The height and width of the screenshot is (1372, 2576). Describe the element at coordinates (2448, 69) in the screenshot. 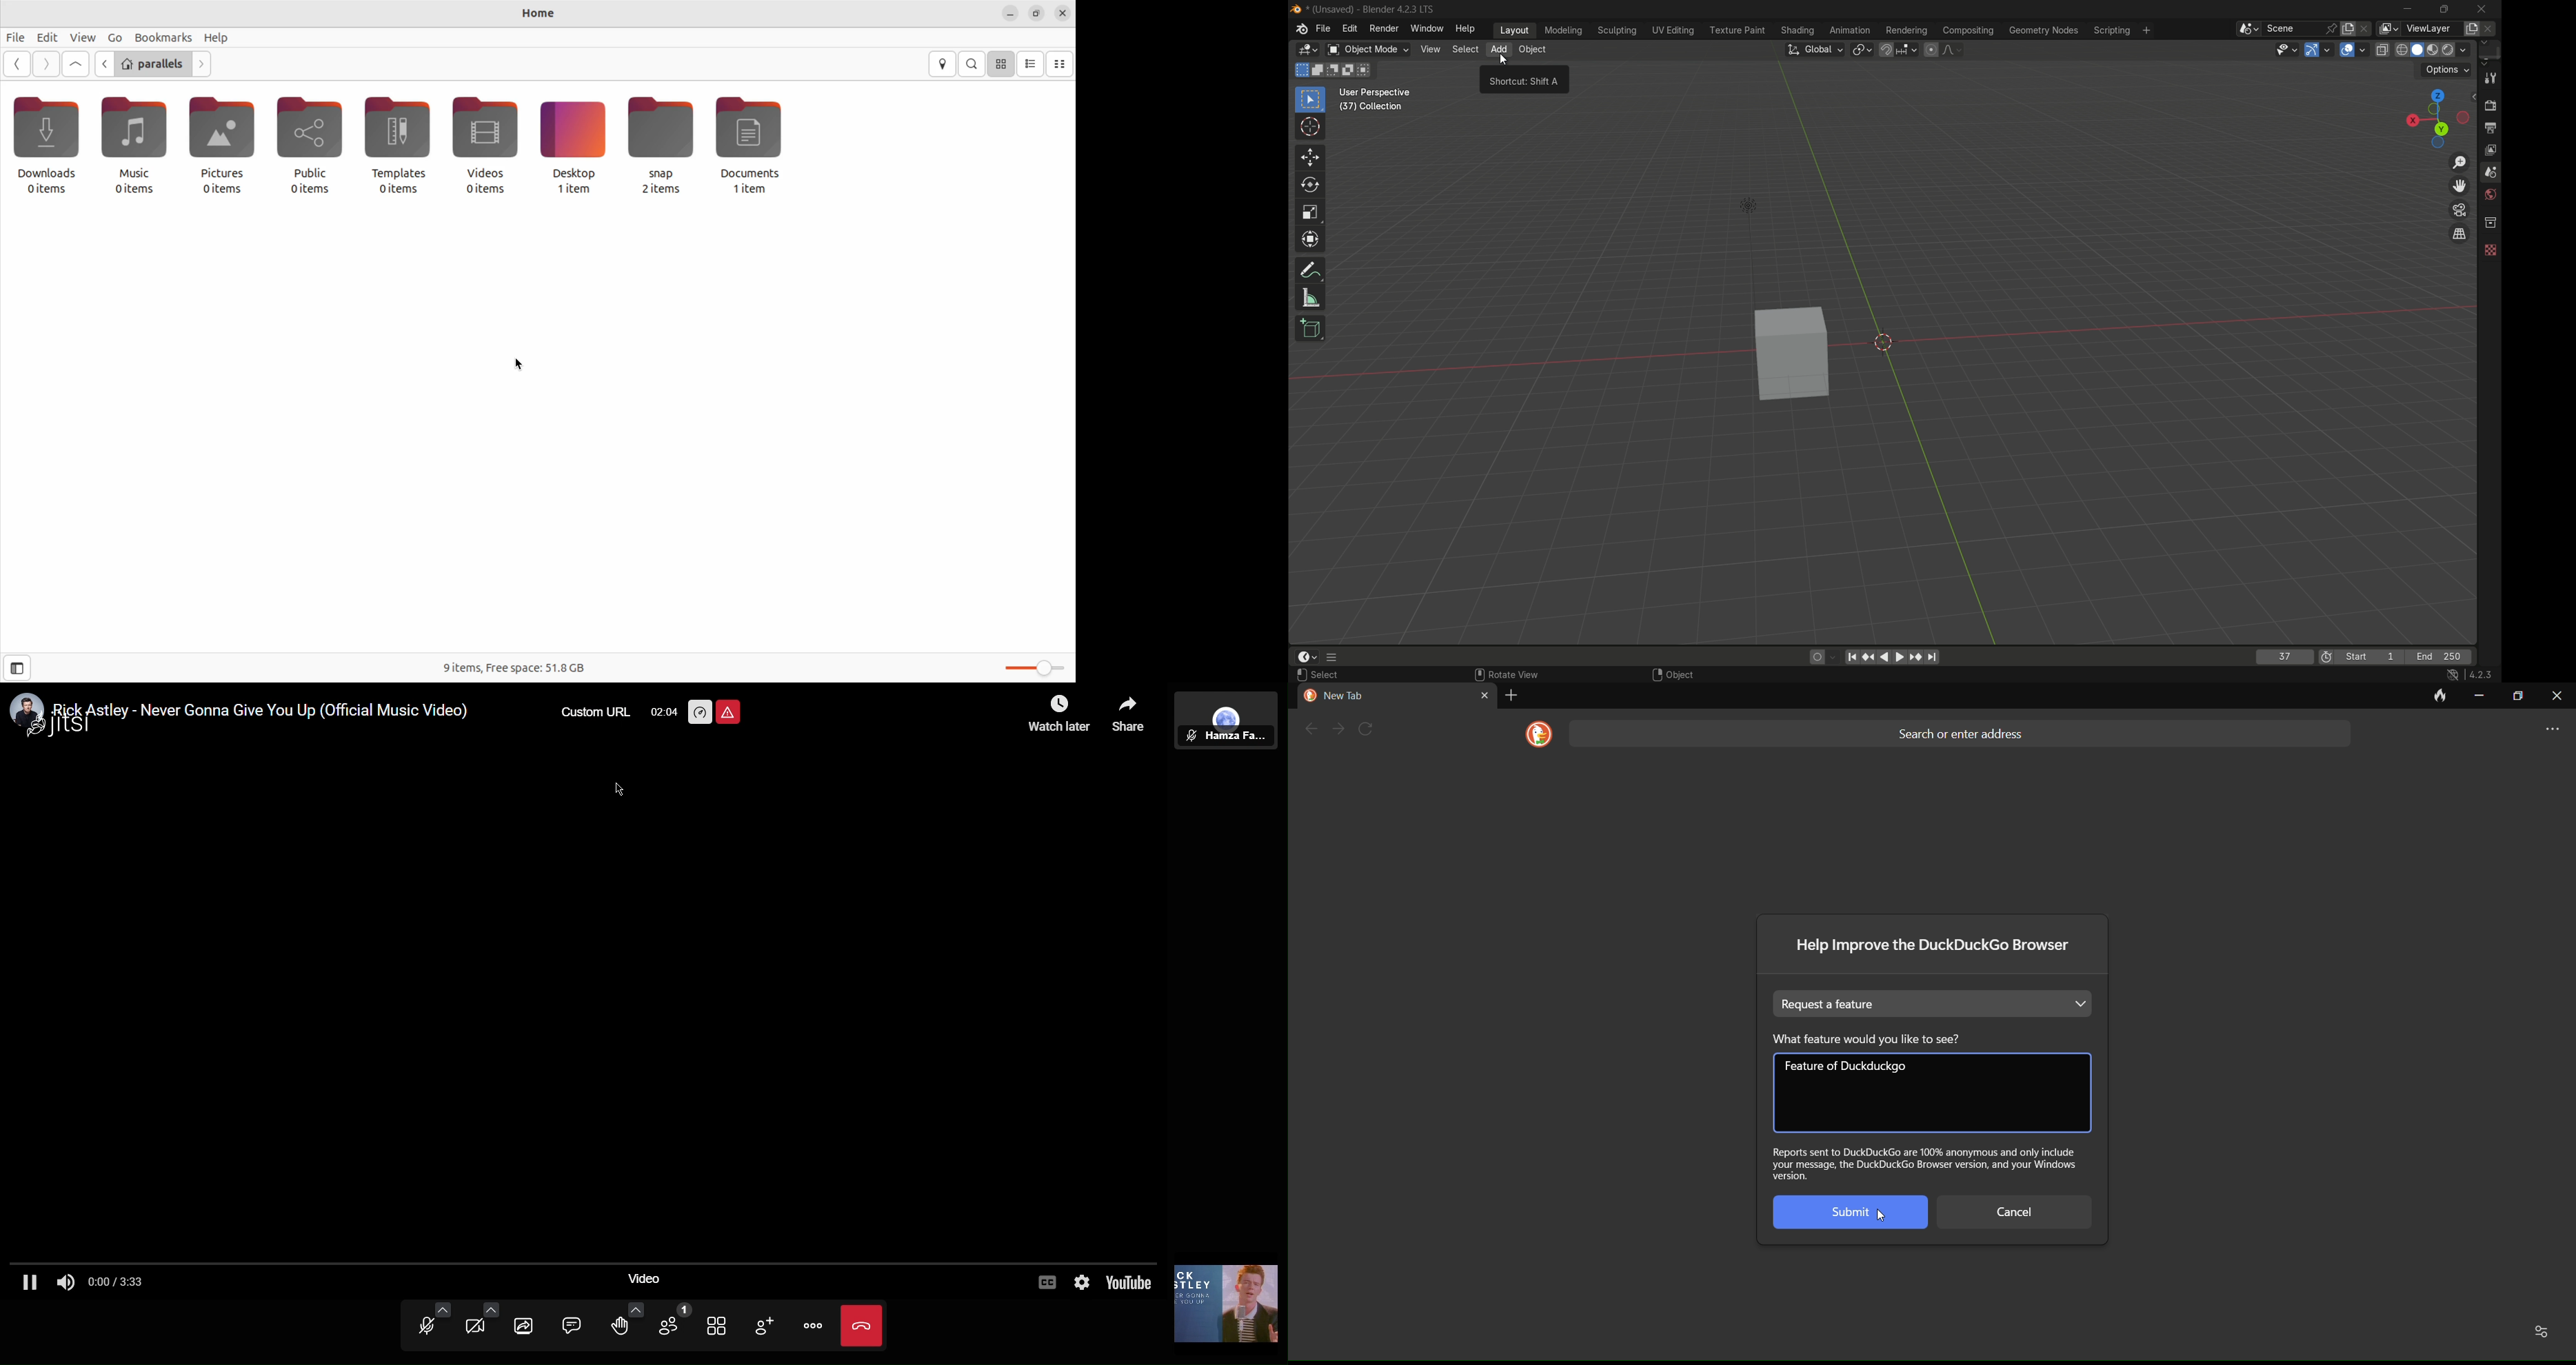

I see `options` at that location.